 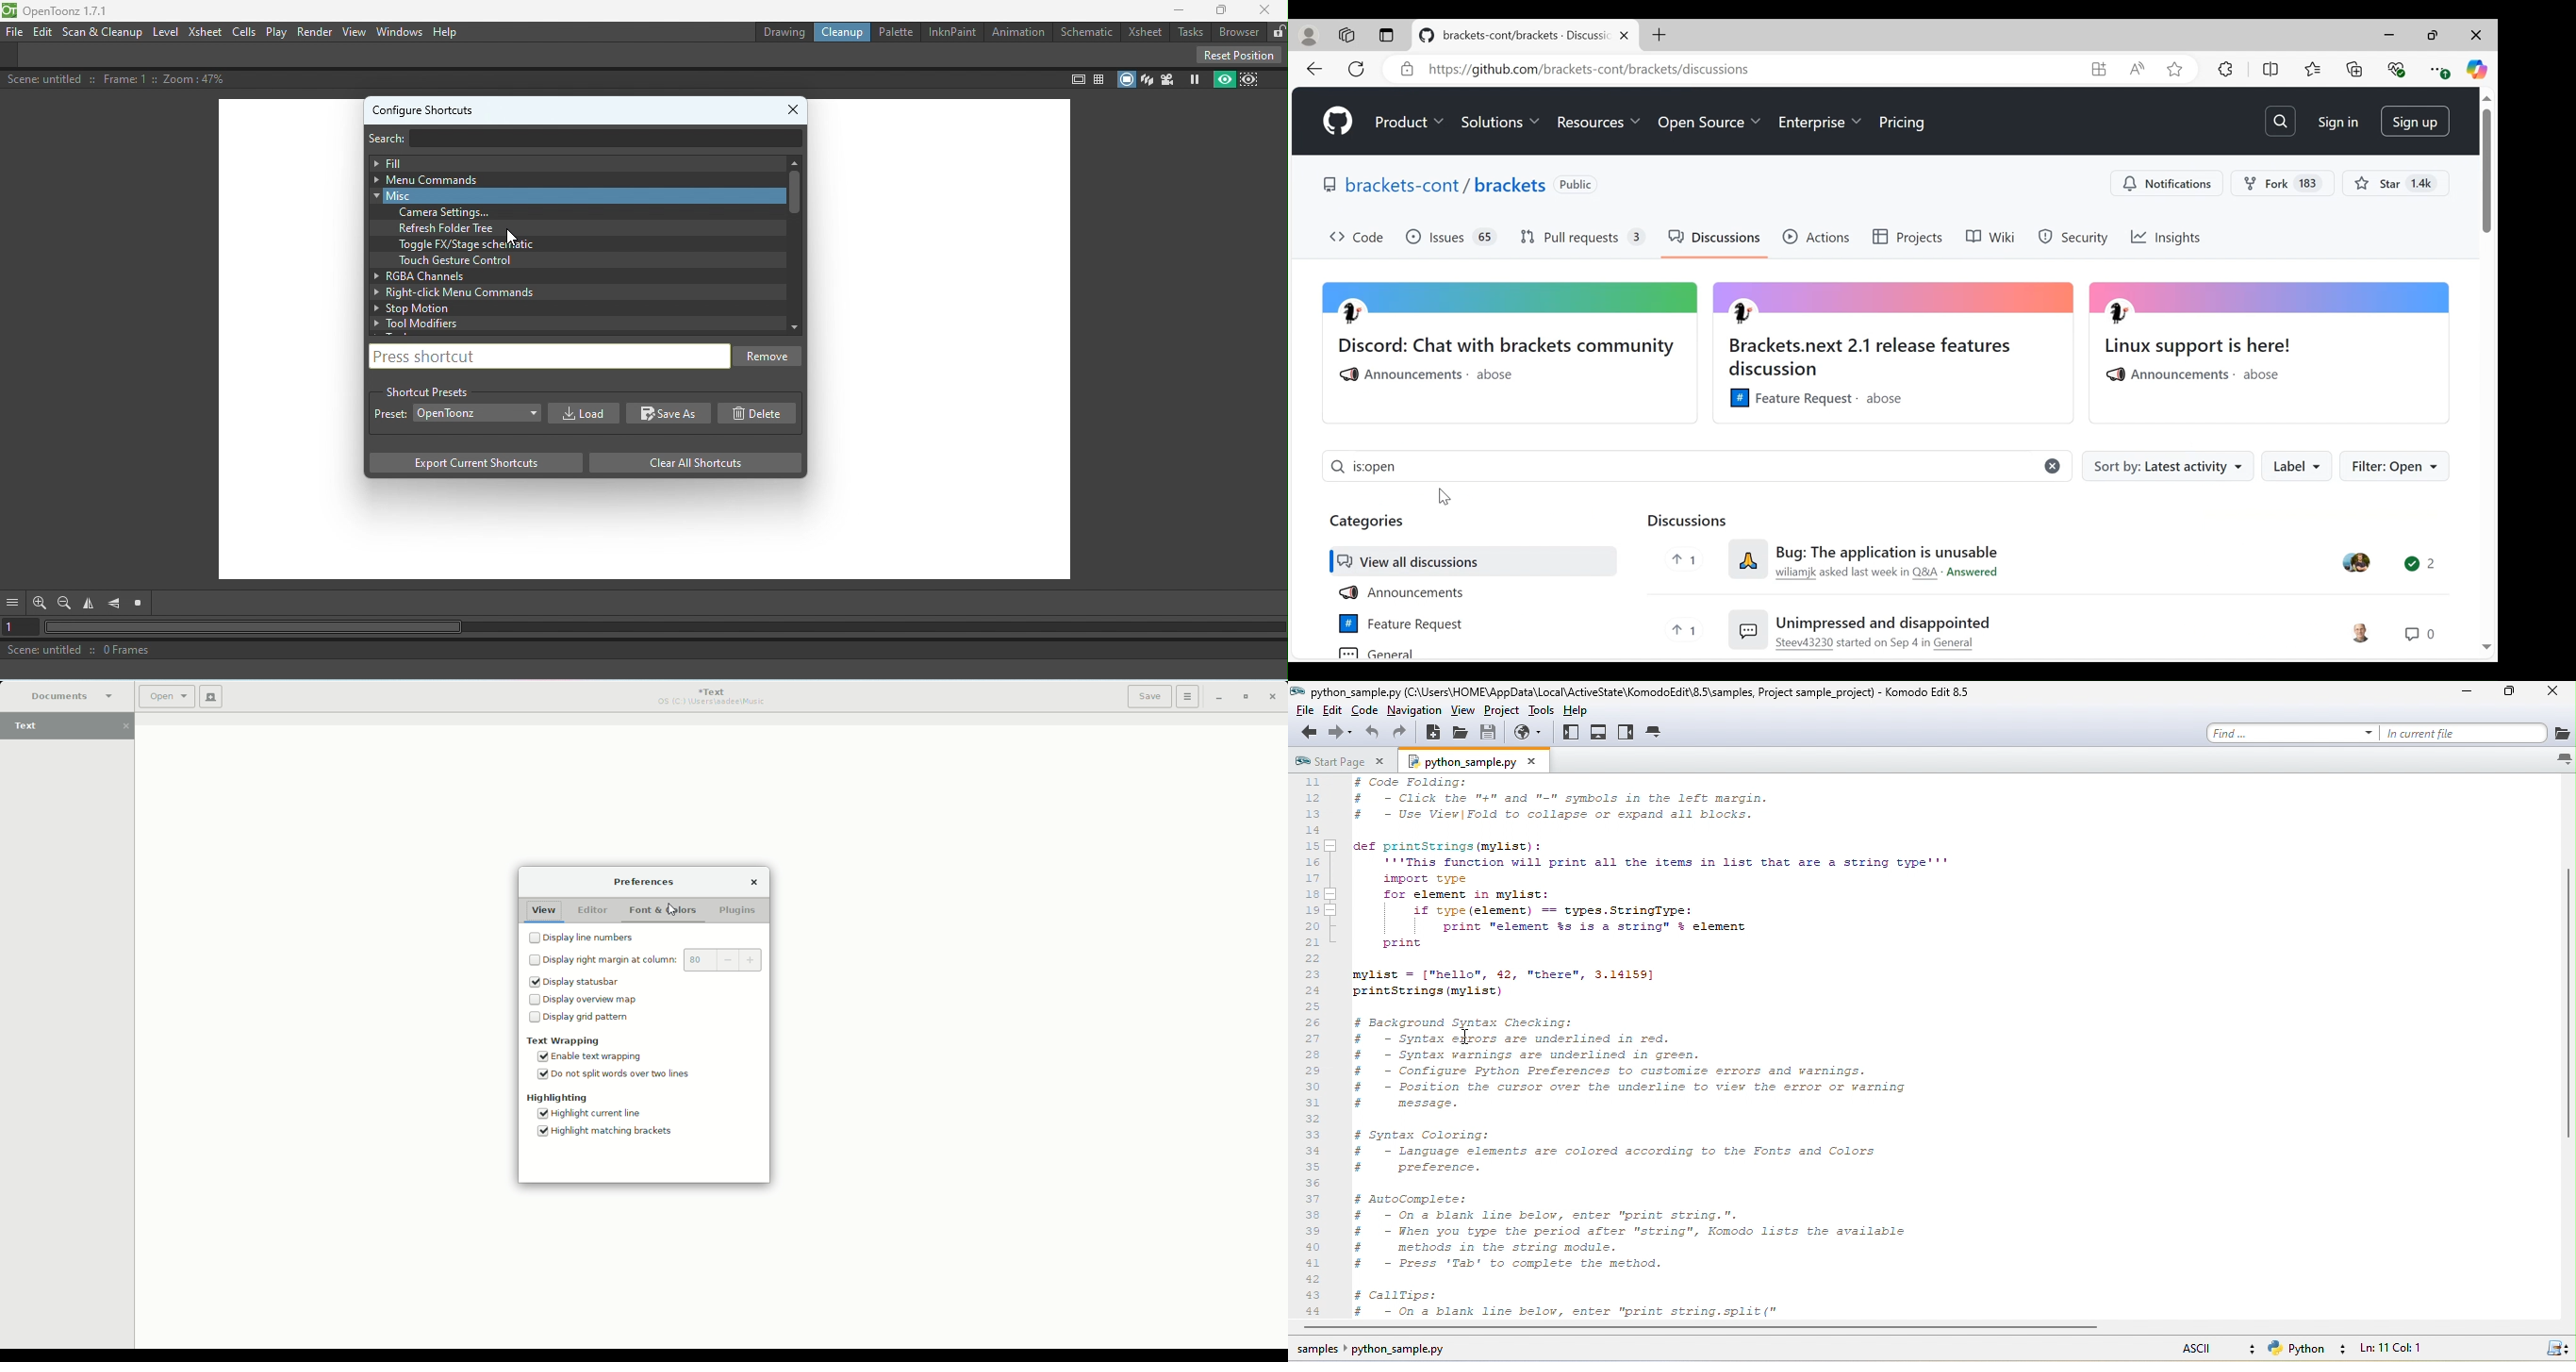 I want to click on Favorites, so click(x=2314, y=67).